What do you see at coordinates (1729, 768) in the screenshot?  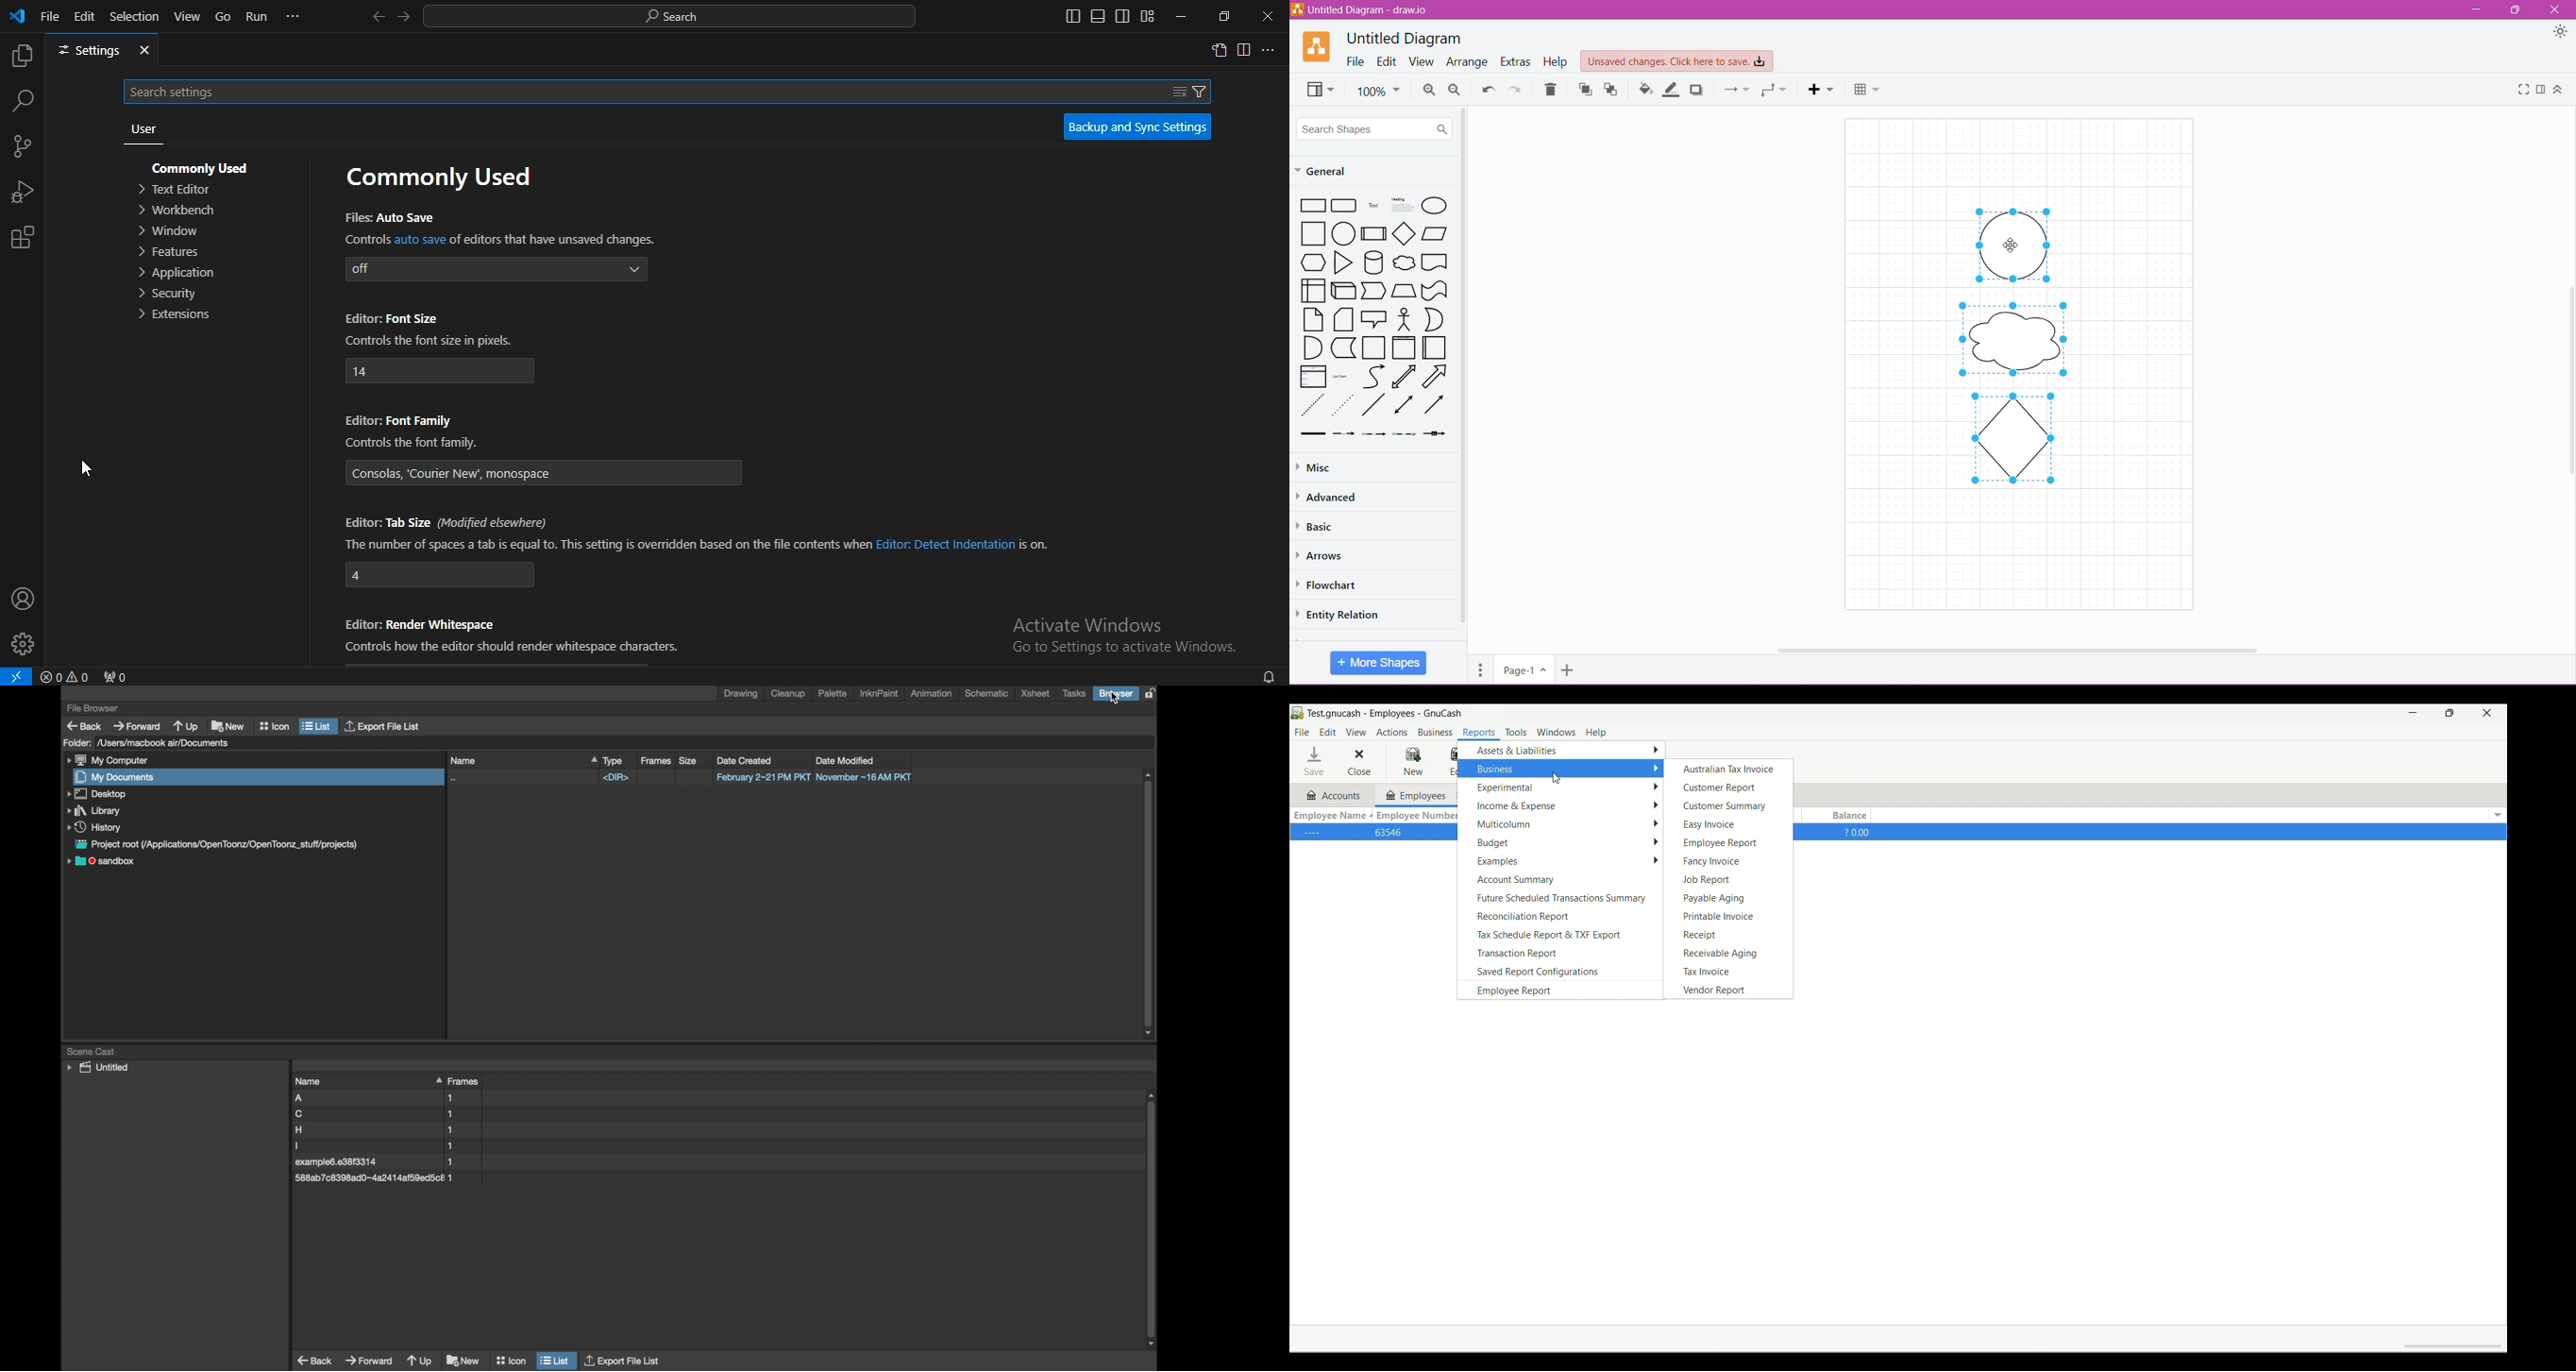 I see `Australian tax invoice` at bounding box center [1729, 768].